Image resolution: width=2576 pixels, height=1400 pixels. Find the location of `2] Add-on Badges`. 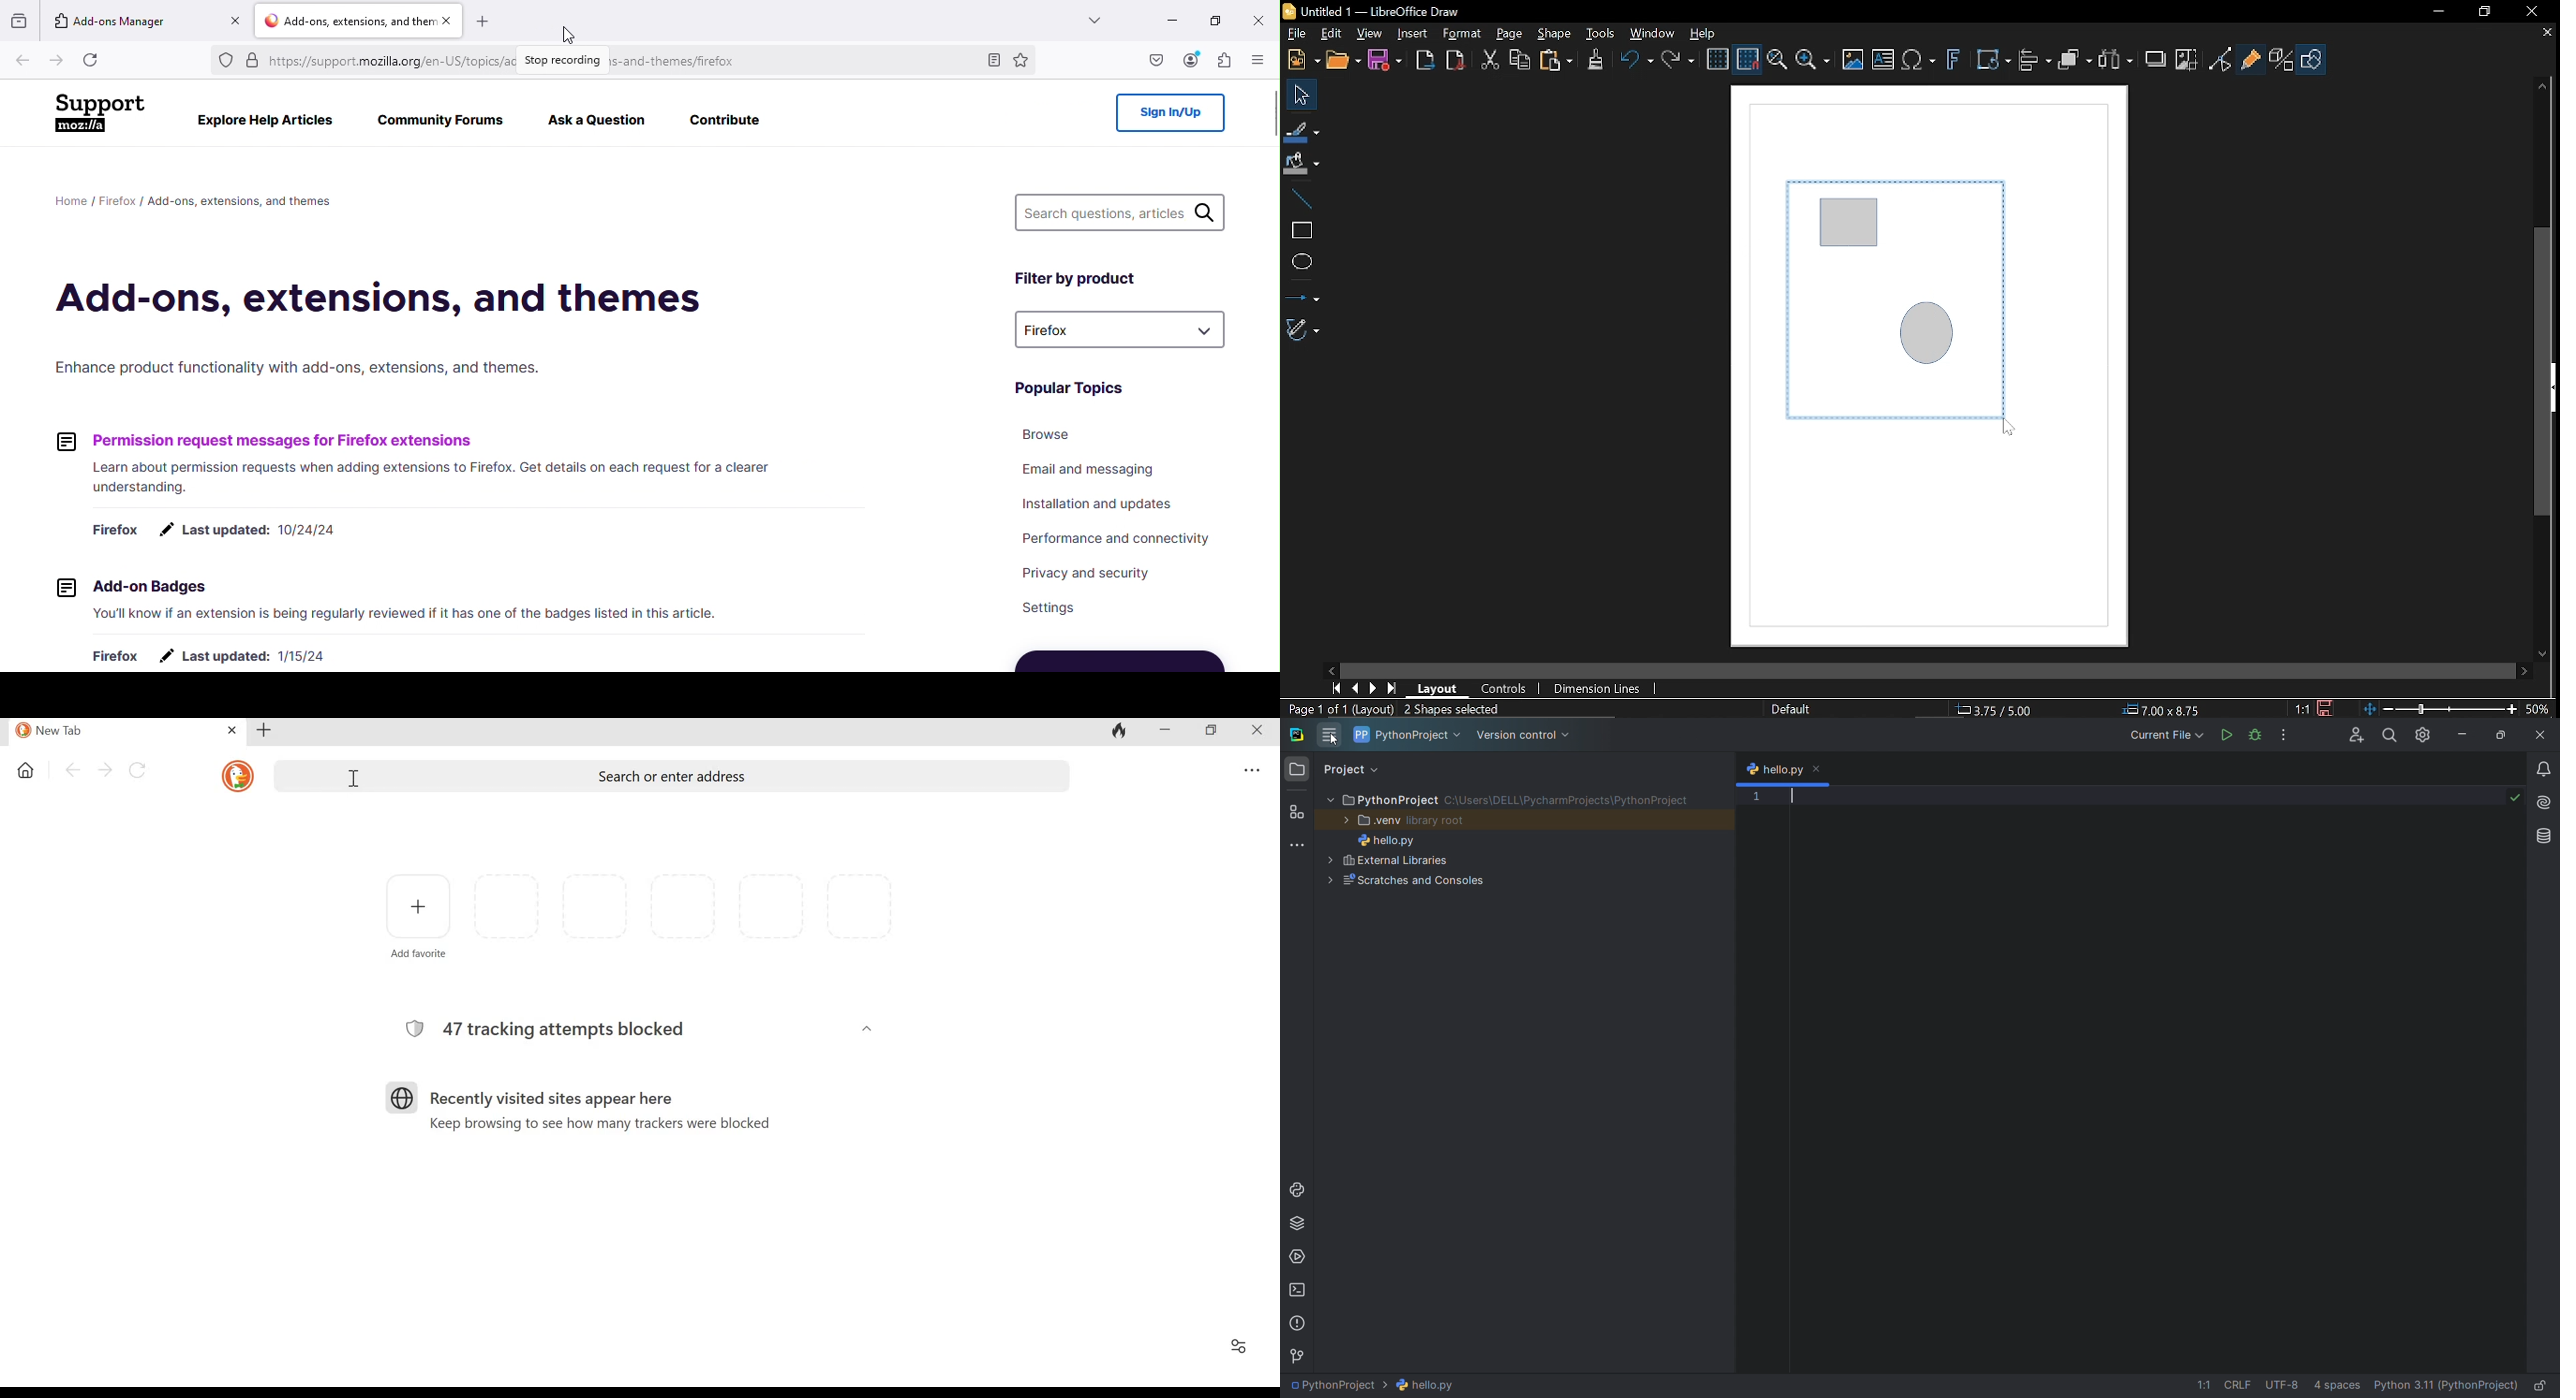

2] Add-on Badges is located at coordinates (155, 583).